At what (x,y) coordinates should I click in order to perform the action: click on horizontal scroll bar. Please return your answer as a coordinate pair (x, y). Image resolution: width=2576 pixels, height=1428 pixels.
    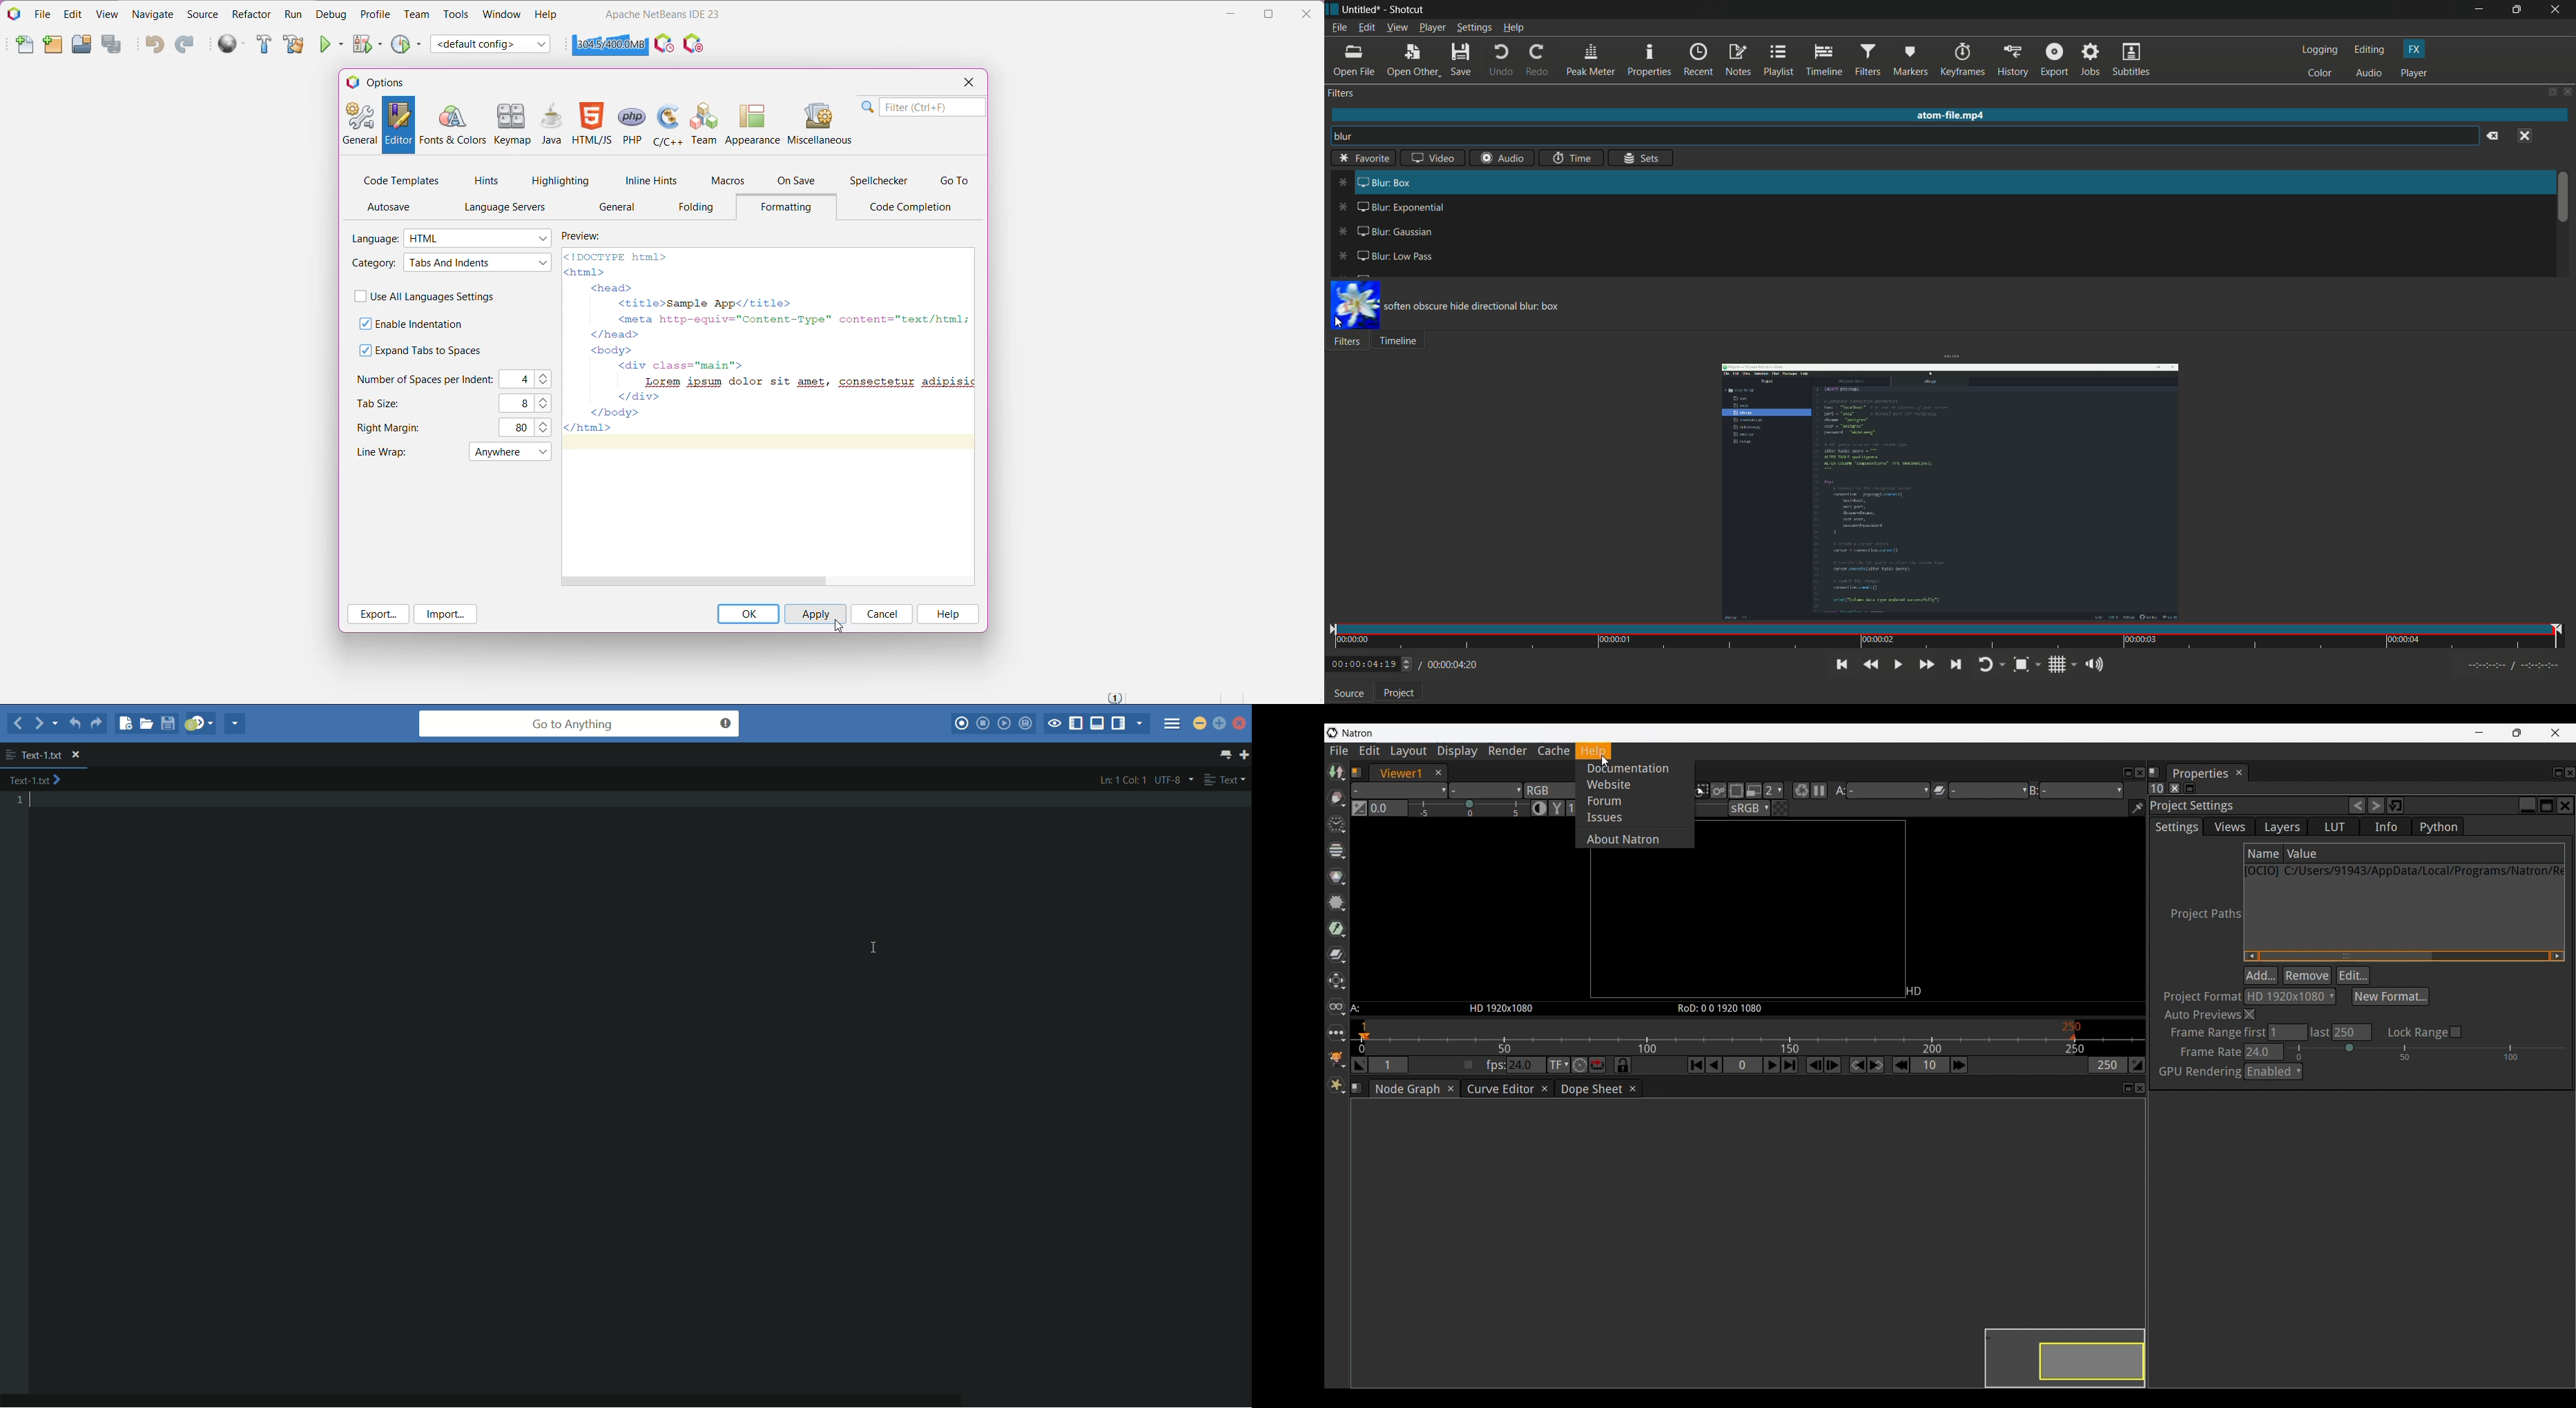
    Looking at the image, I should click on (510, 1398).